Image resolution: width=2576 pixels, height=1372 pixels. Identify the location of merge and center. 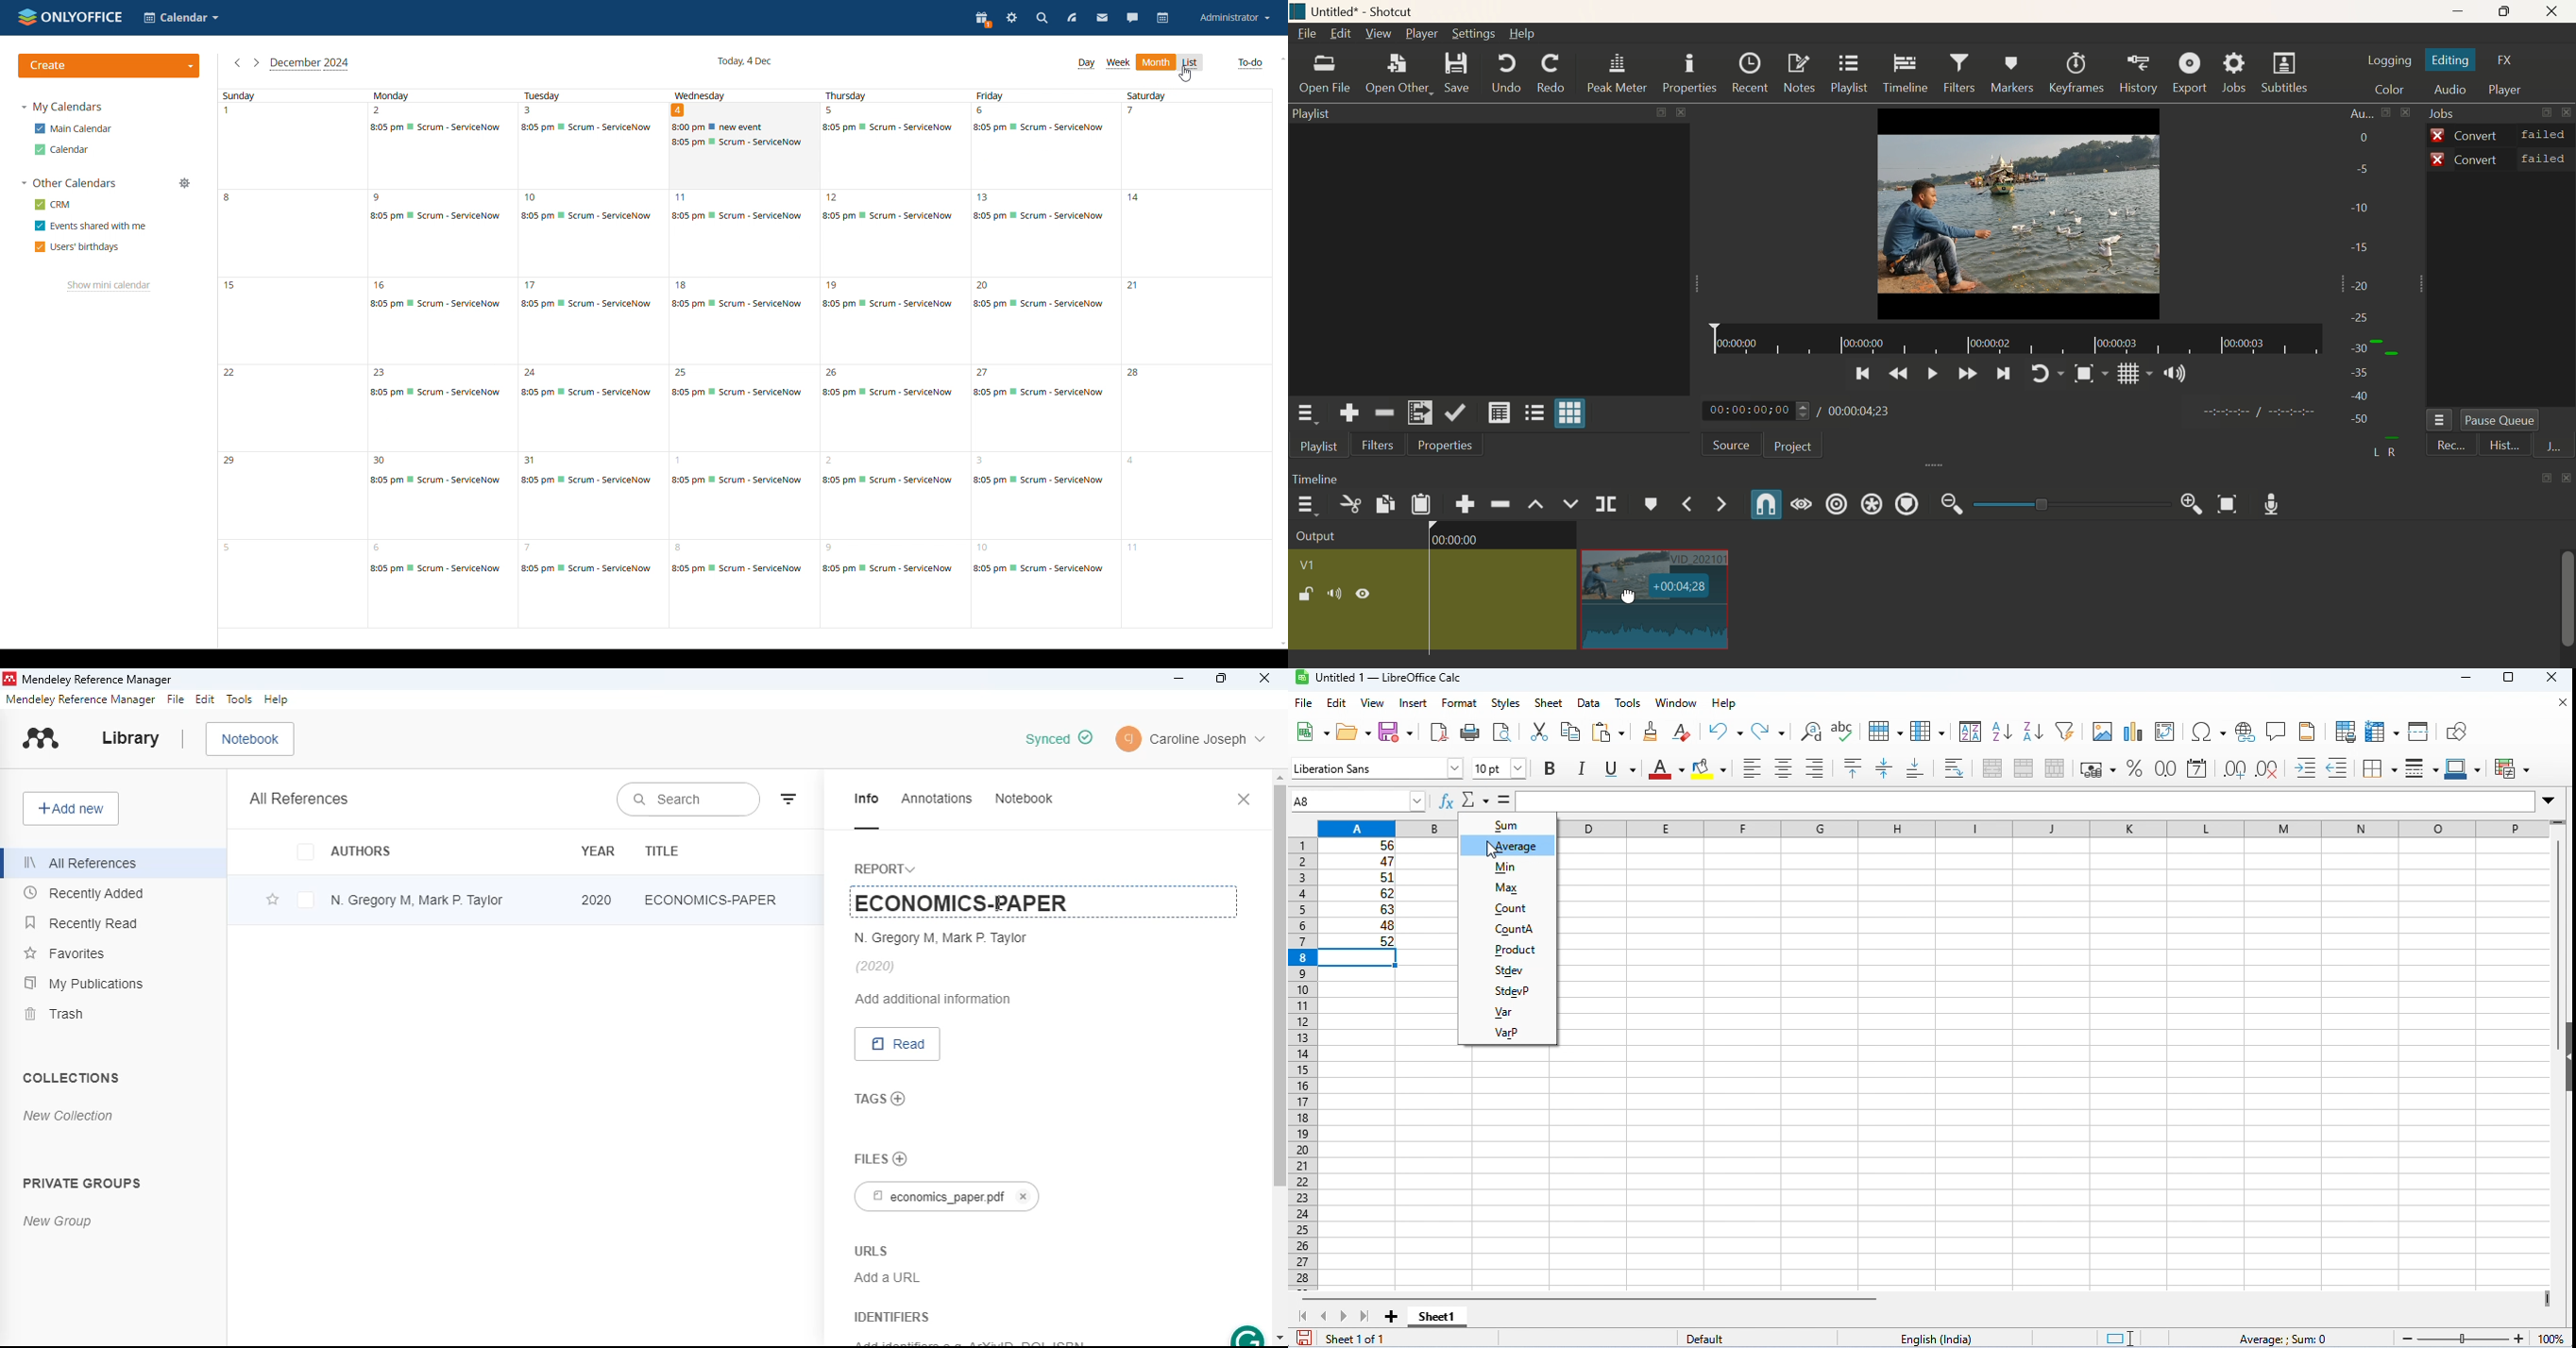
(1993, 768).